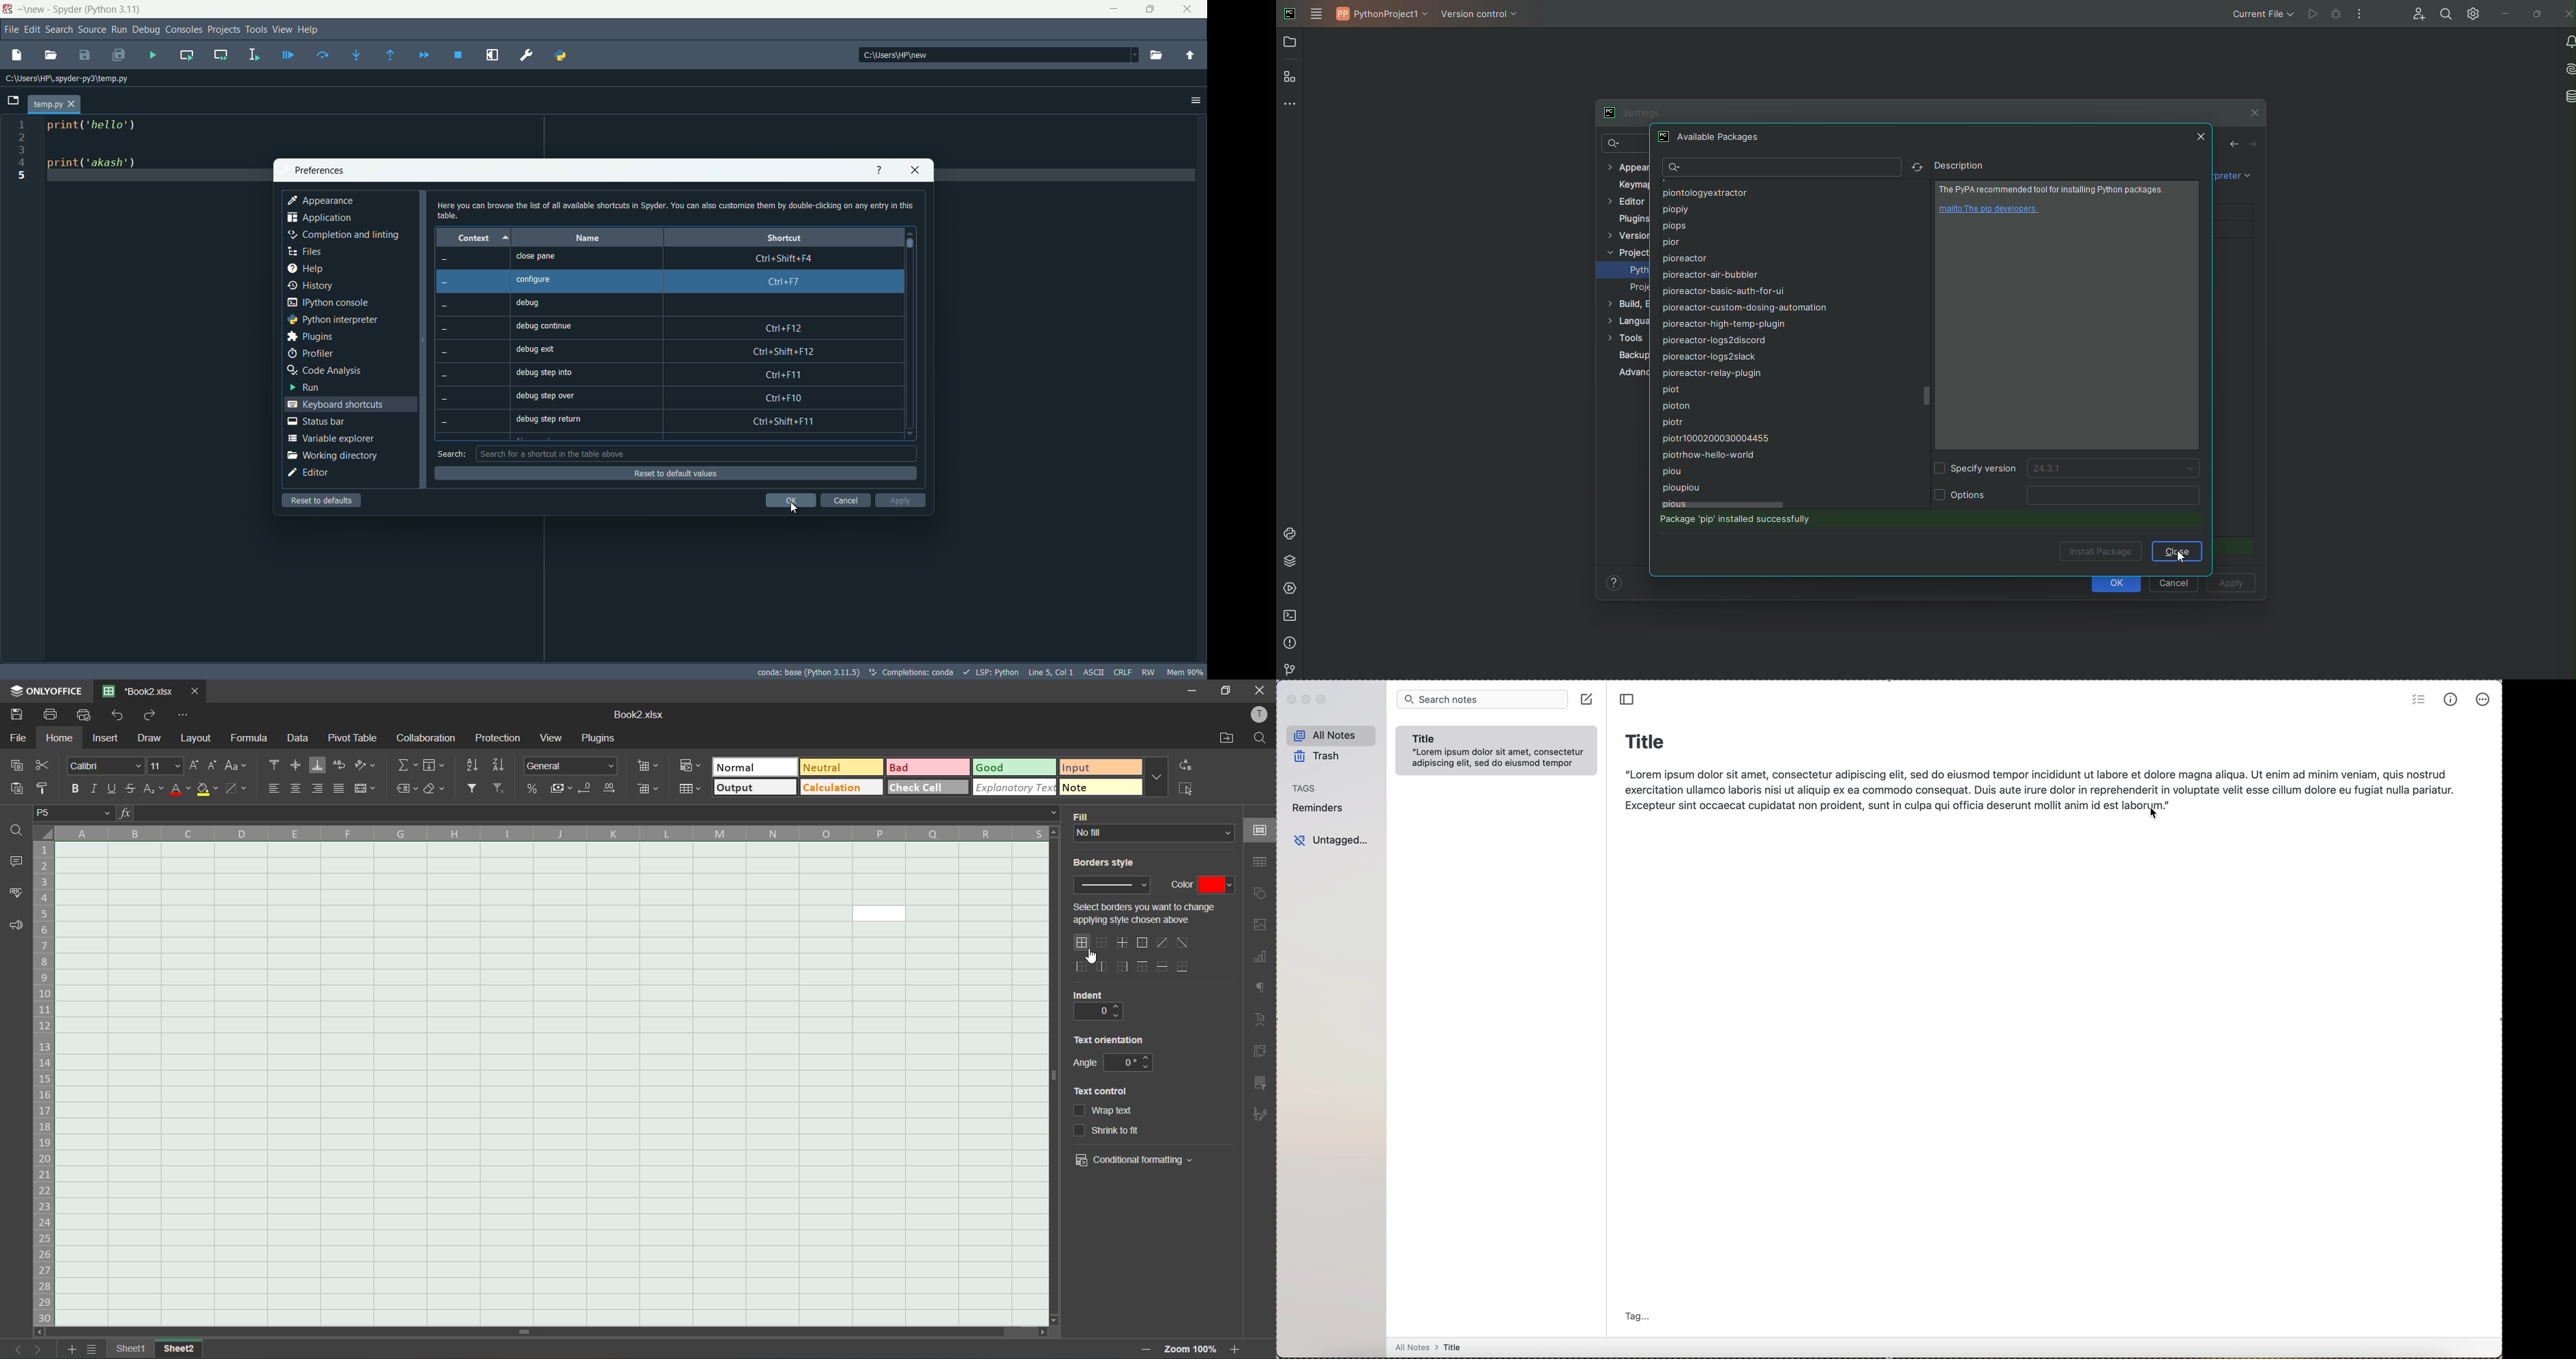 The width and height of the screenshot is (2576, 1372). I want to click on Find, so click(2443, 13).